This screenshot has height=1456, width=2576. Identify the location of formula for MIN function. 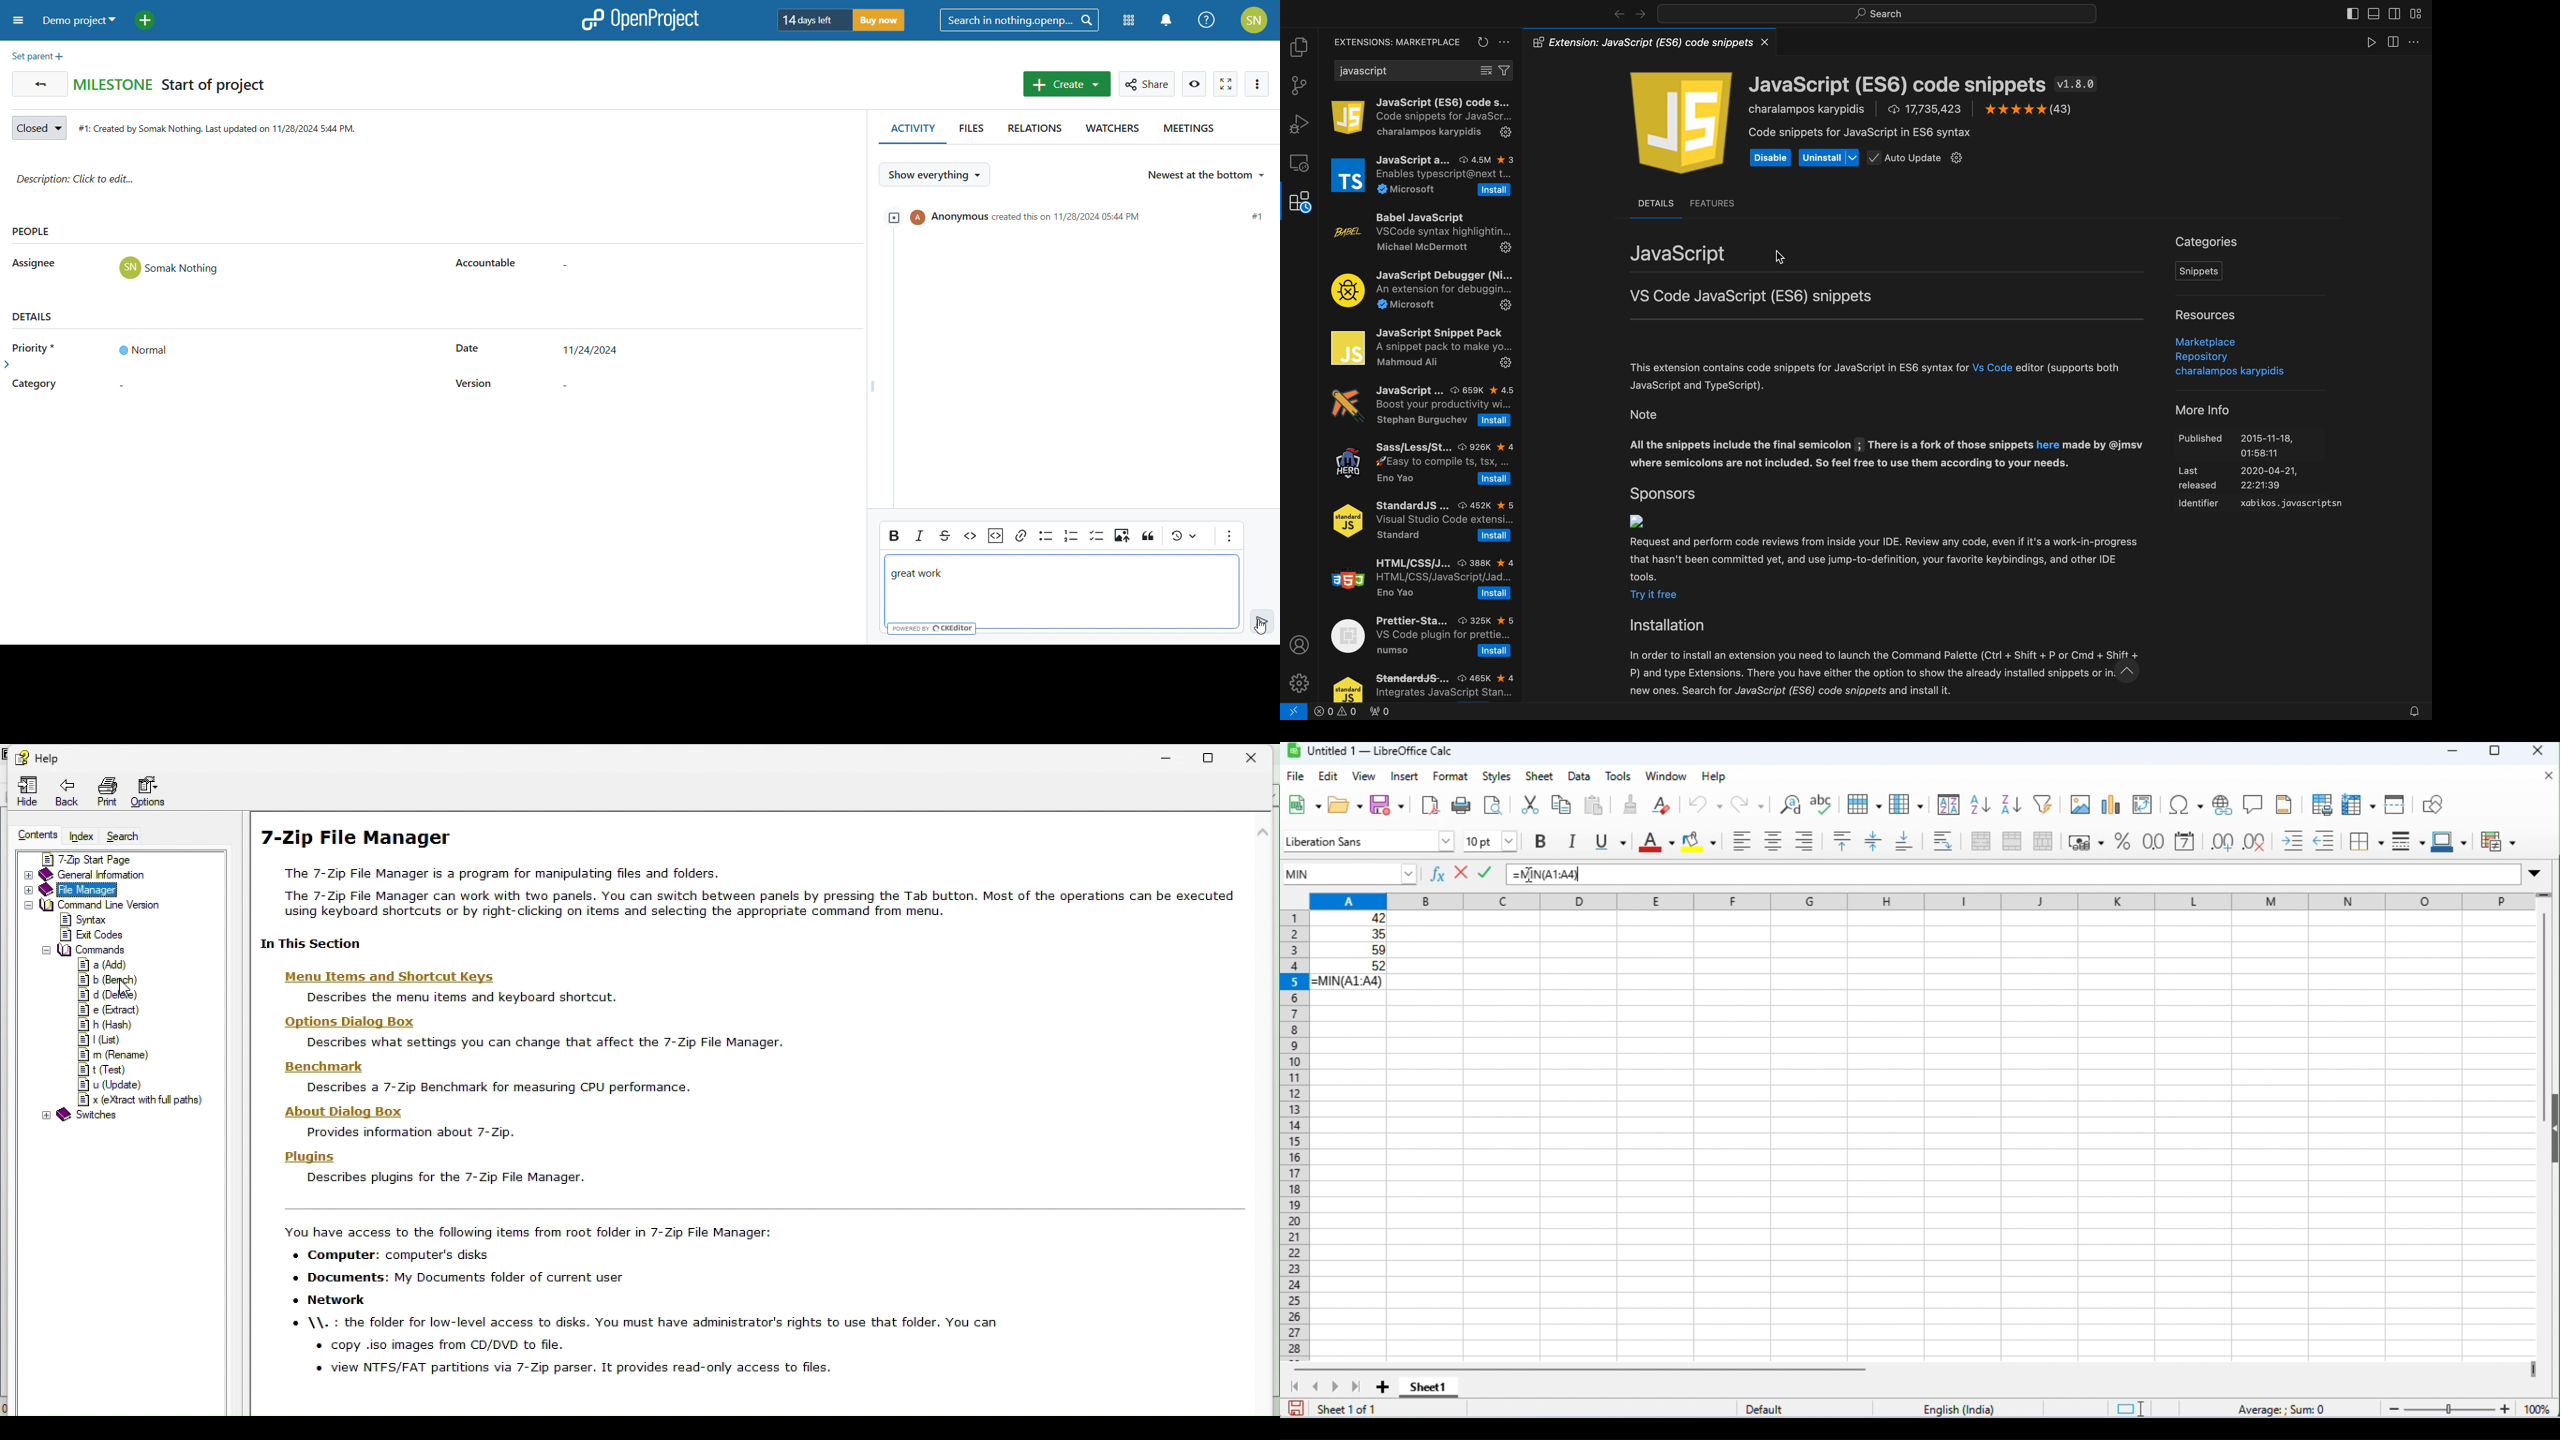
(1347, 983).